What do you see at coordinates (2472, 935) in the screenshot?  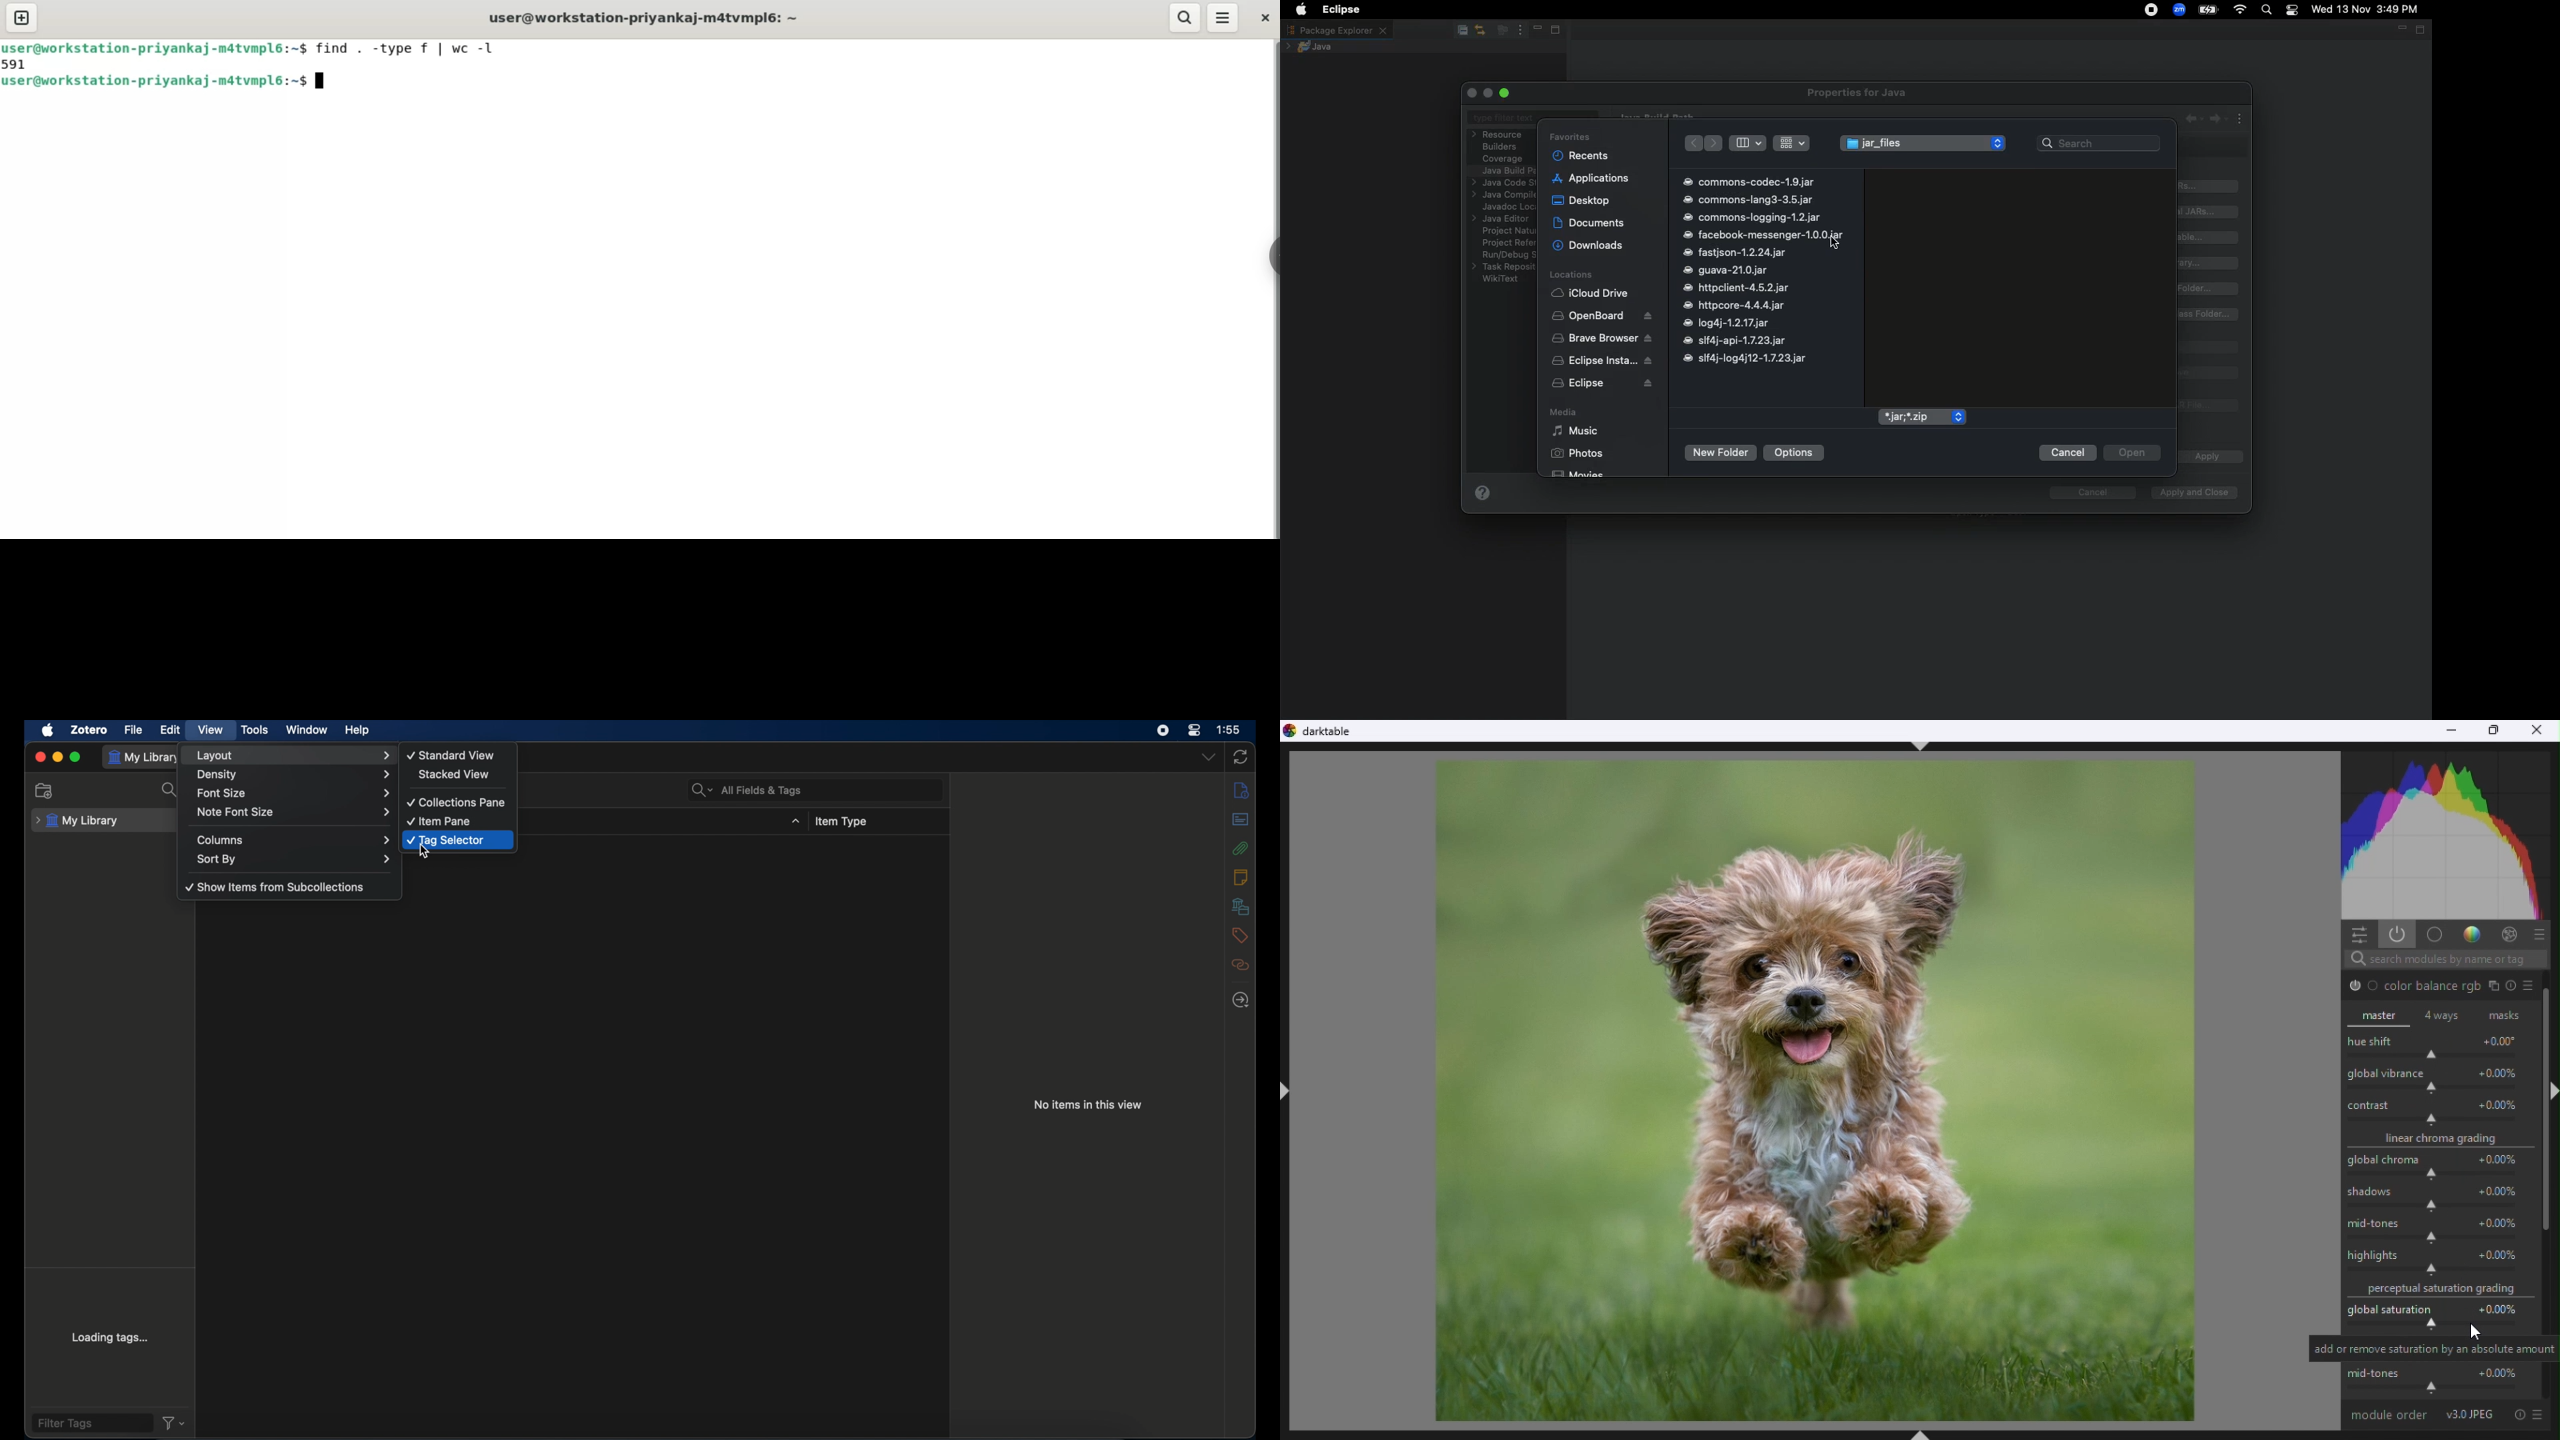 I see `Gradient` at bounding box center [2472, 935].